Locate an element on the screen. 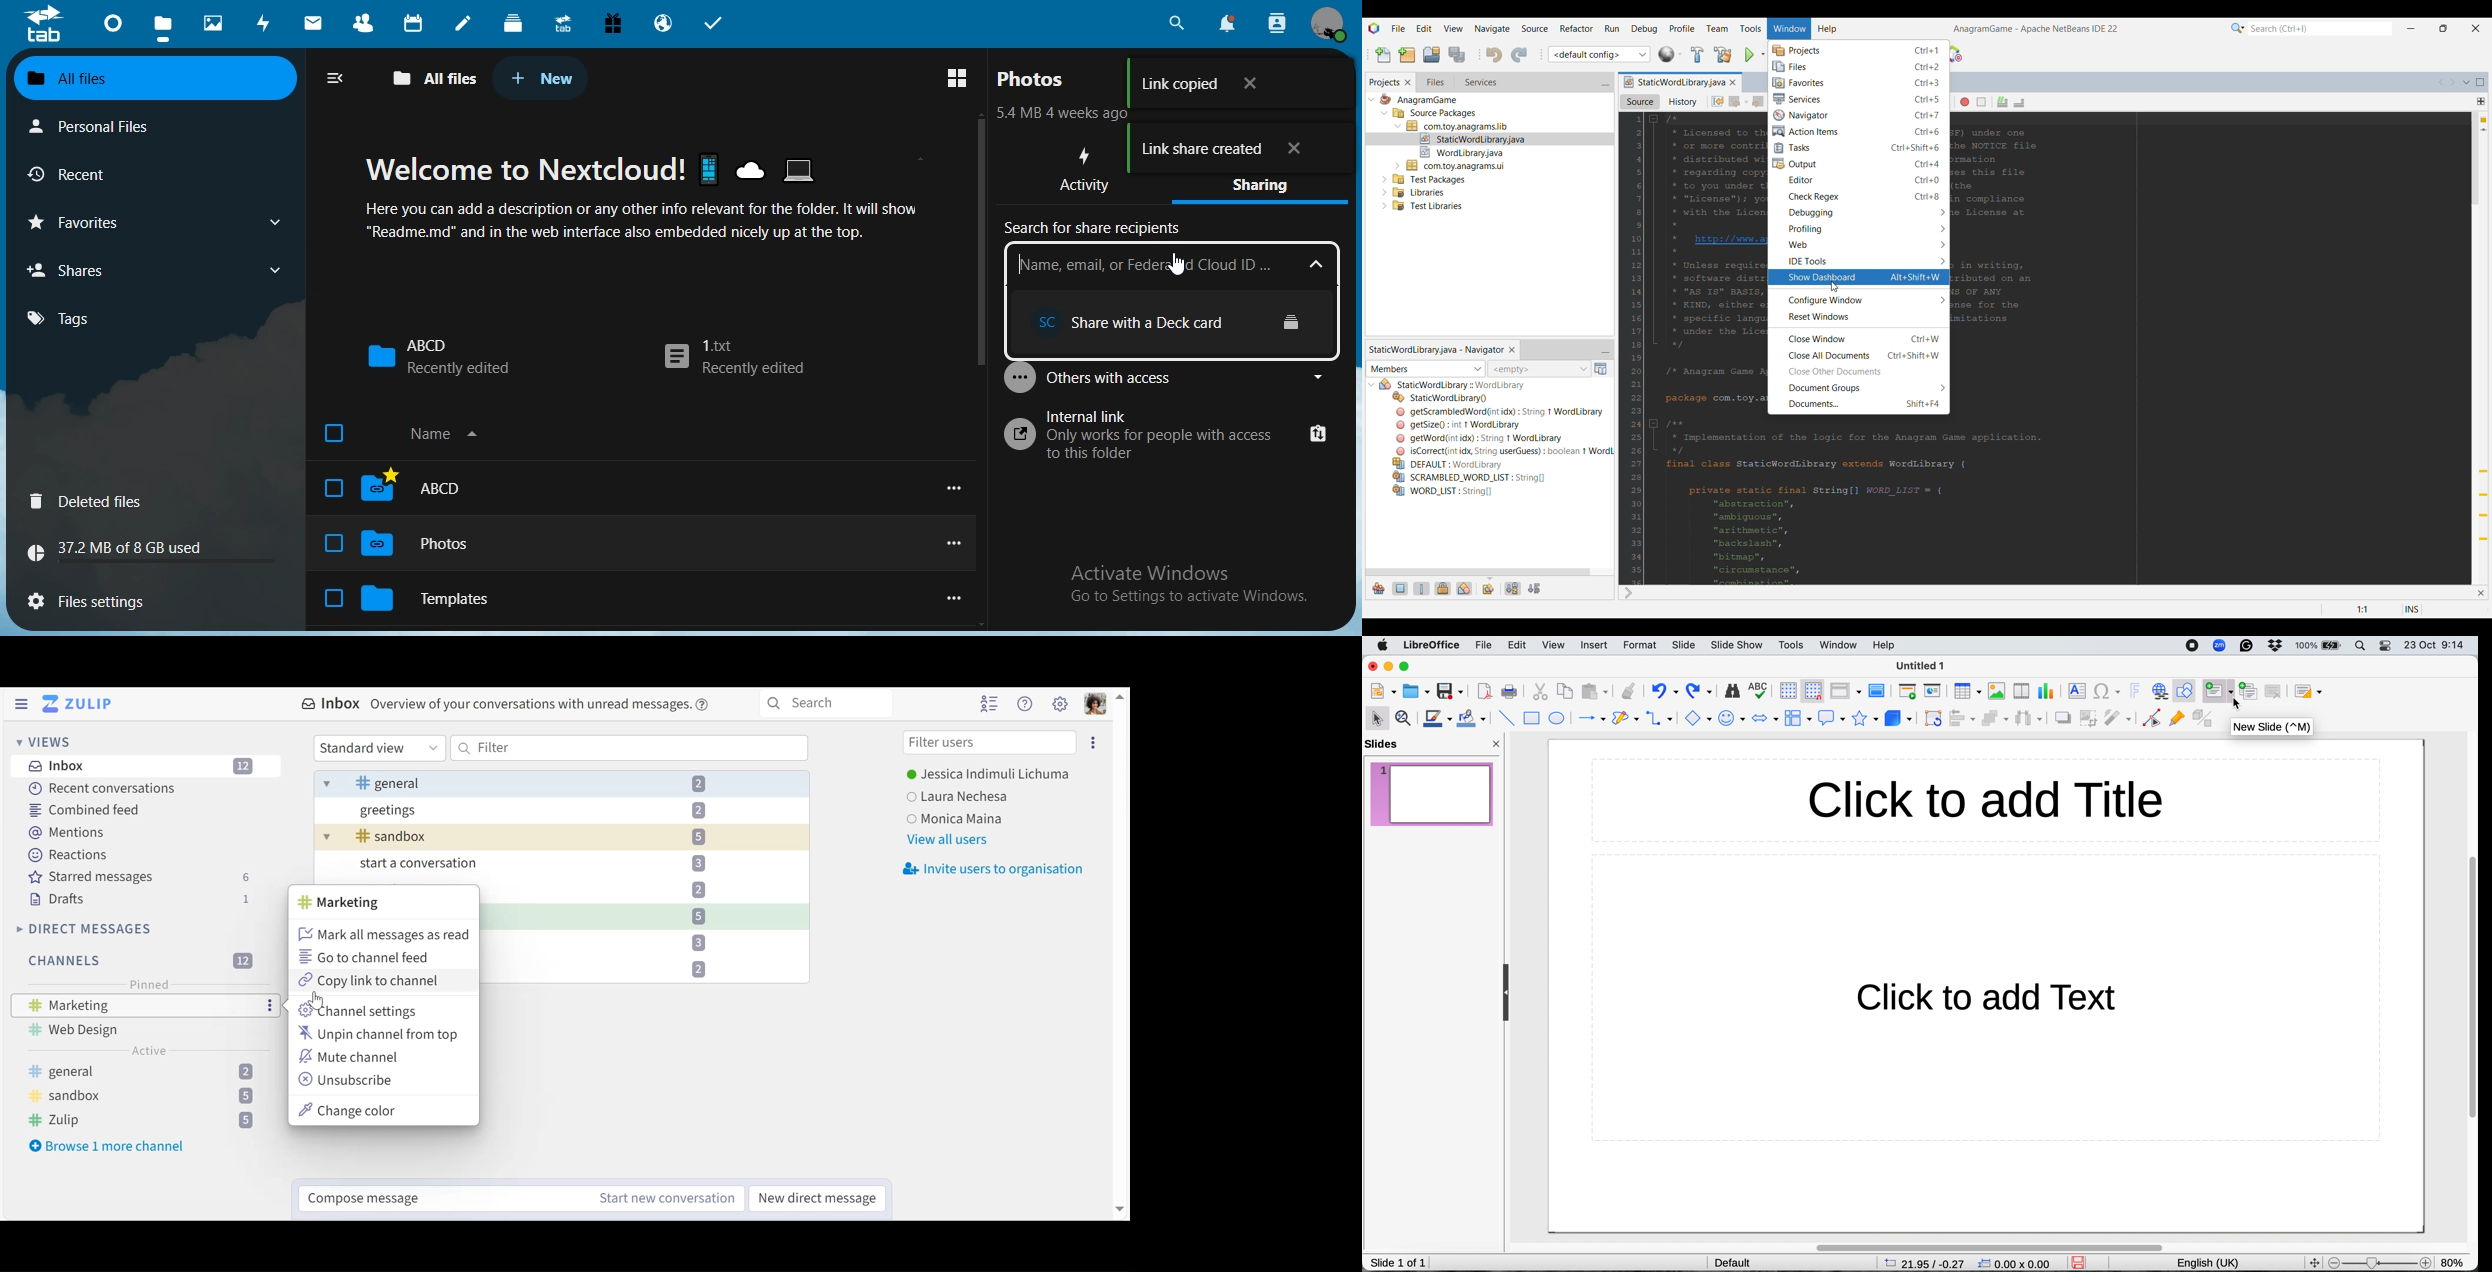 The height and width of the screenshot is (1288, 2492). show draw functions is located at coordinates (2185, 689).